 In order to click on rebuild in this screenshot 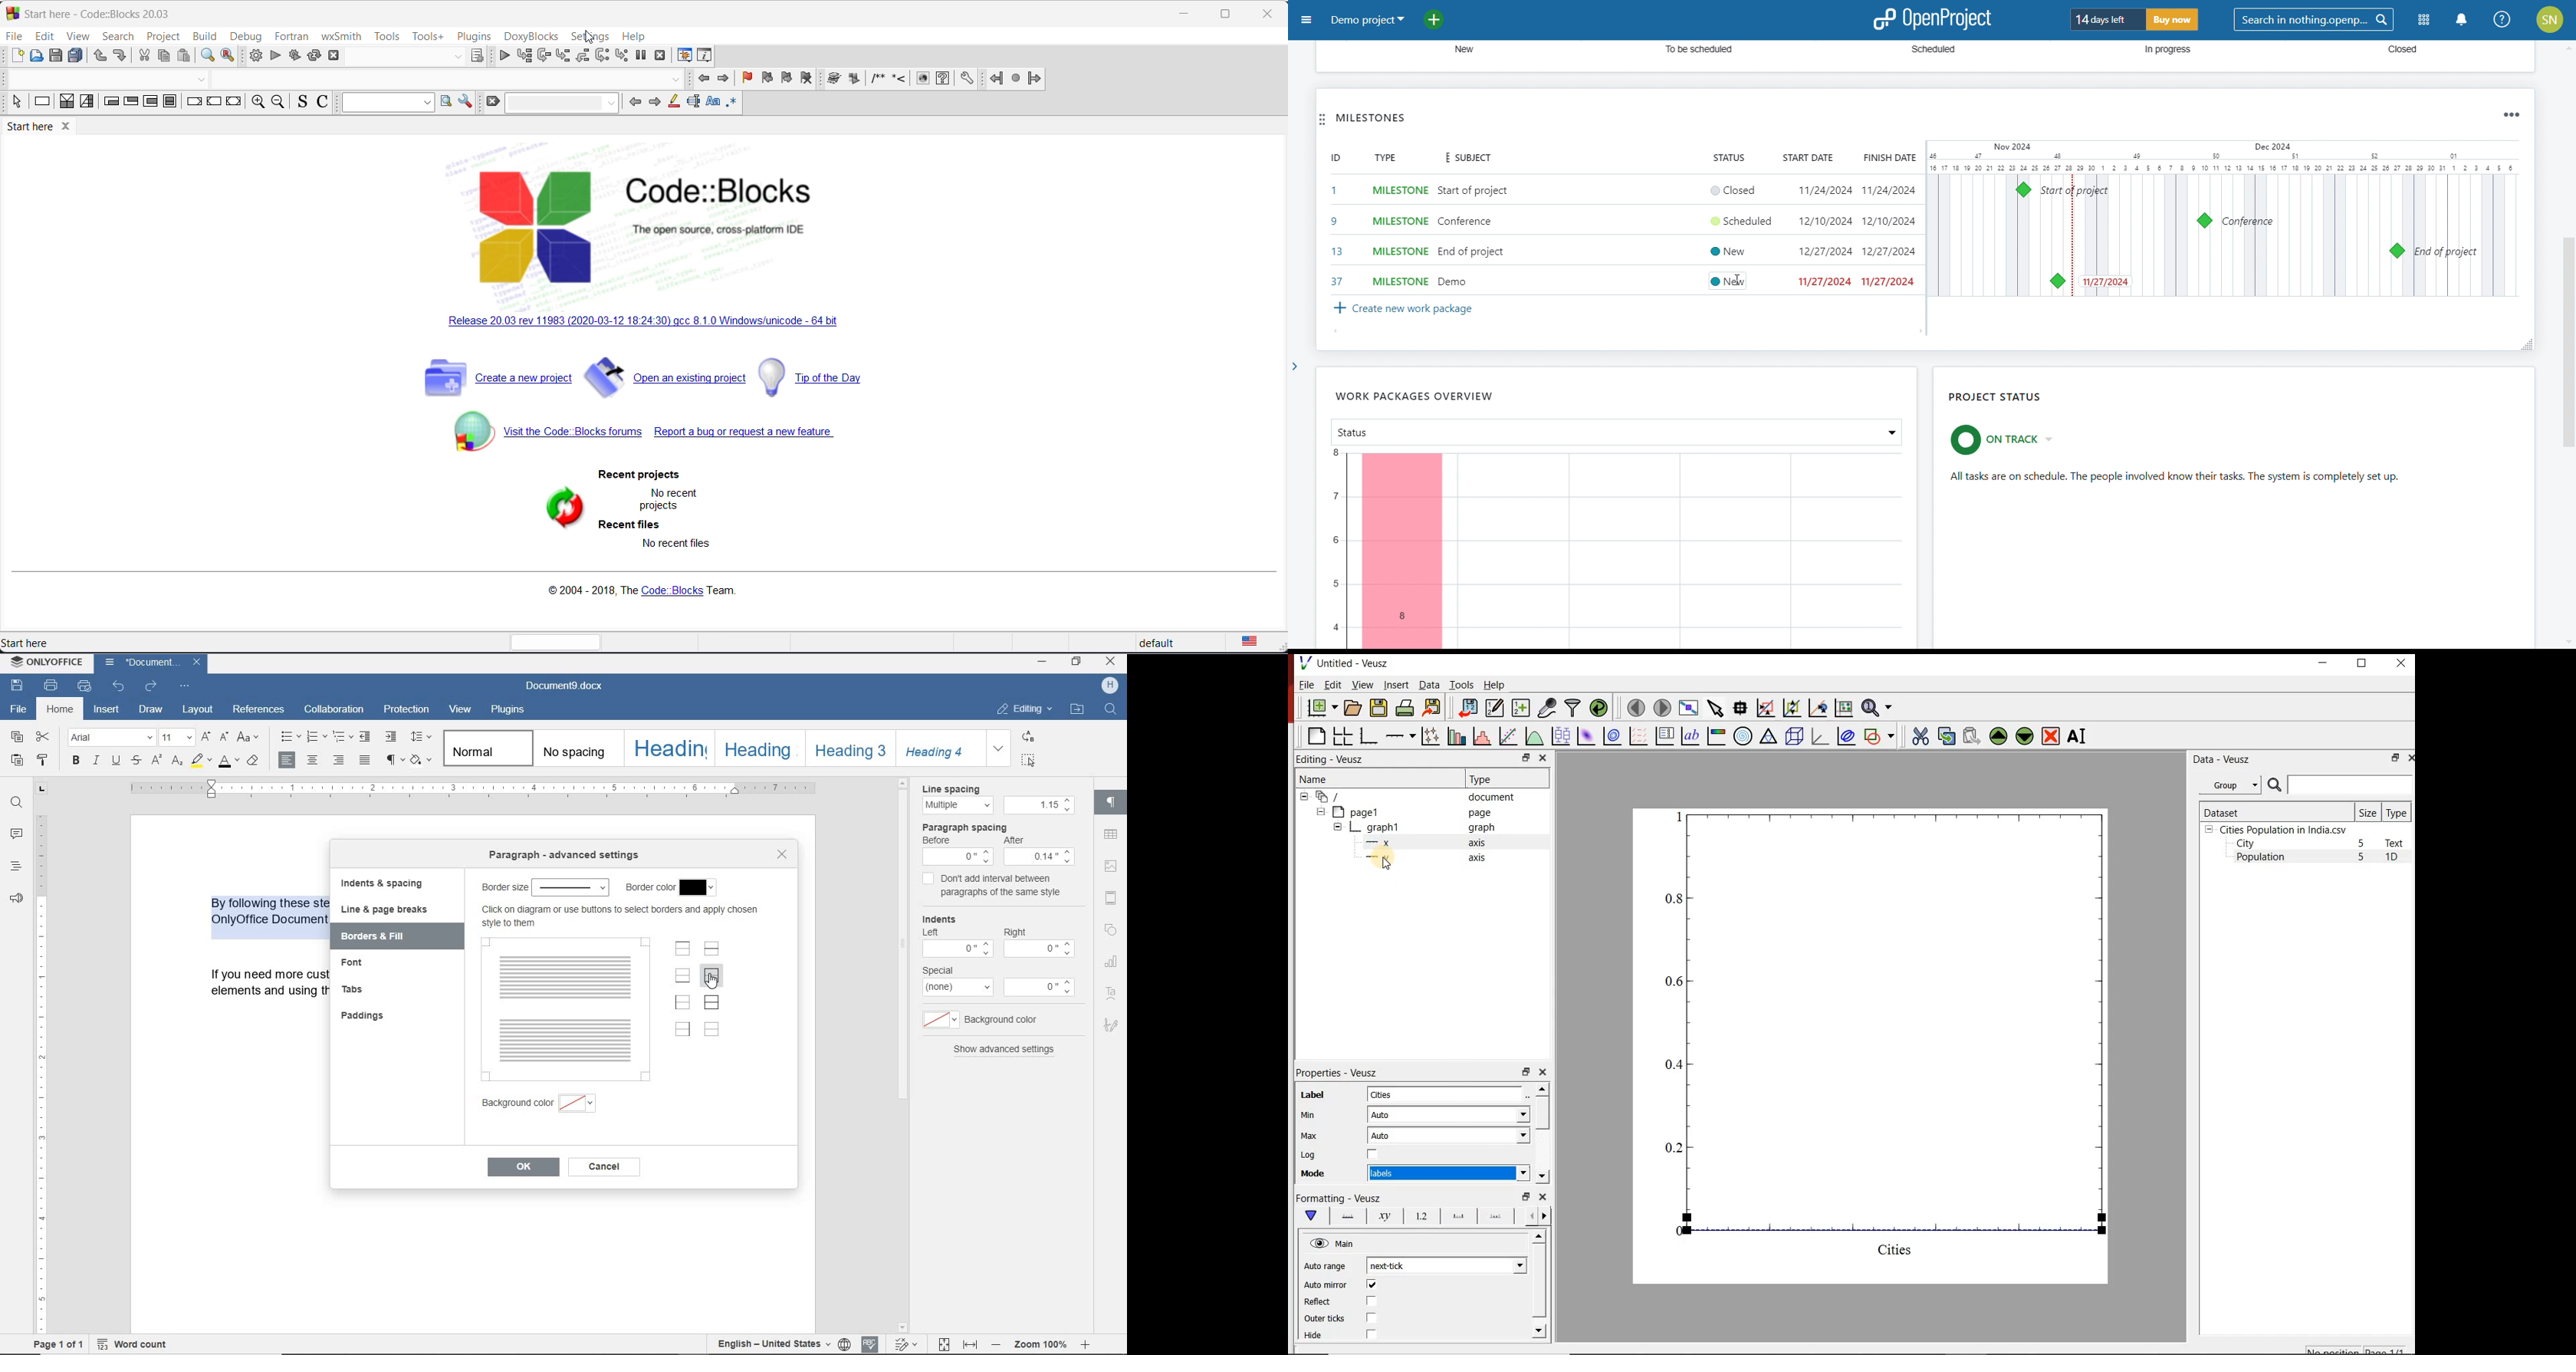, I will do `click(313, 54)`.